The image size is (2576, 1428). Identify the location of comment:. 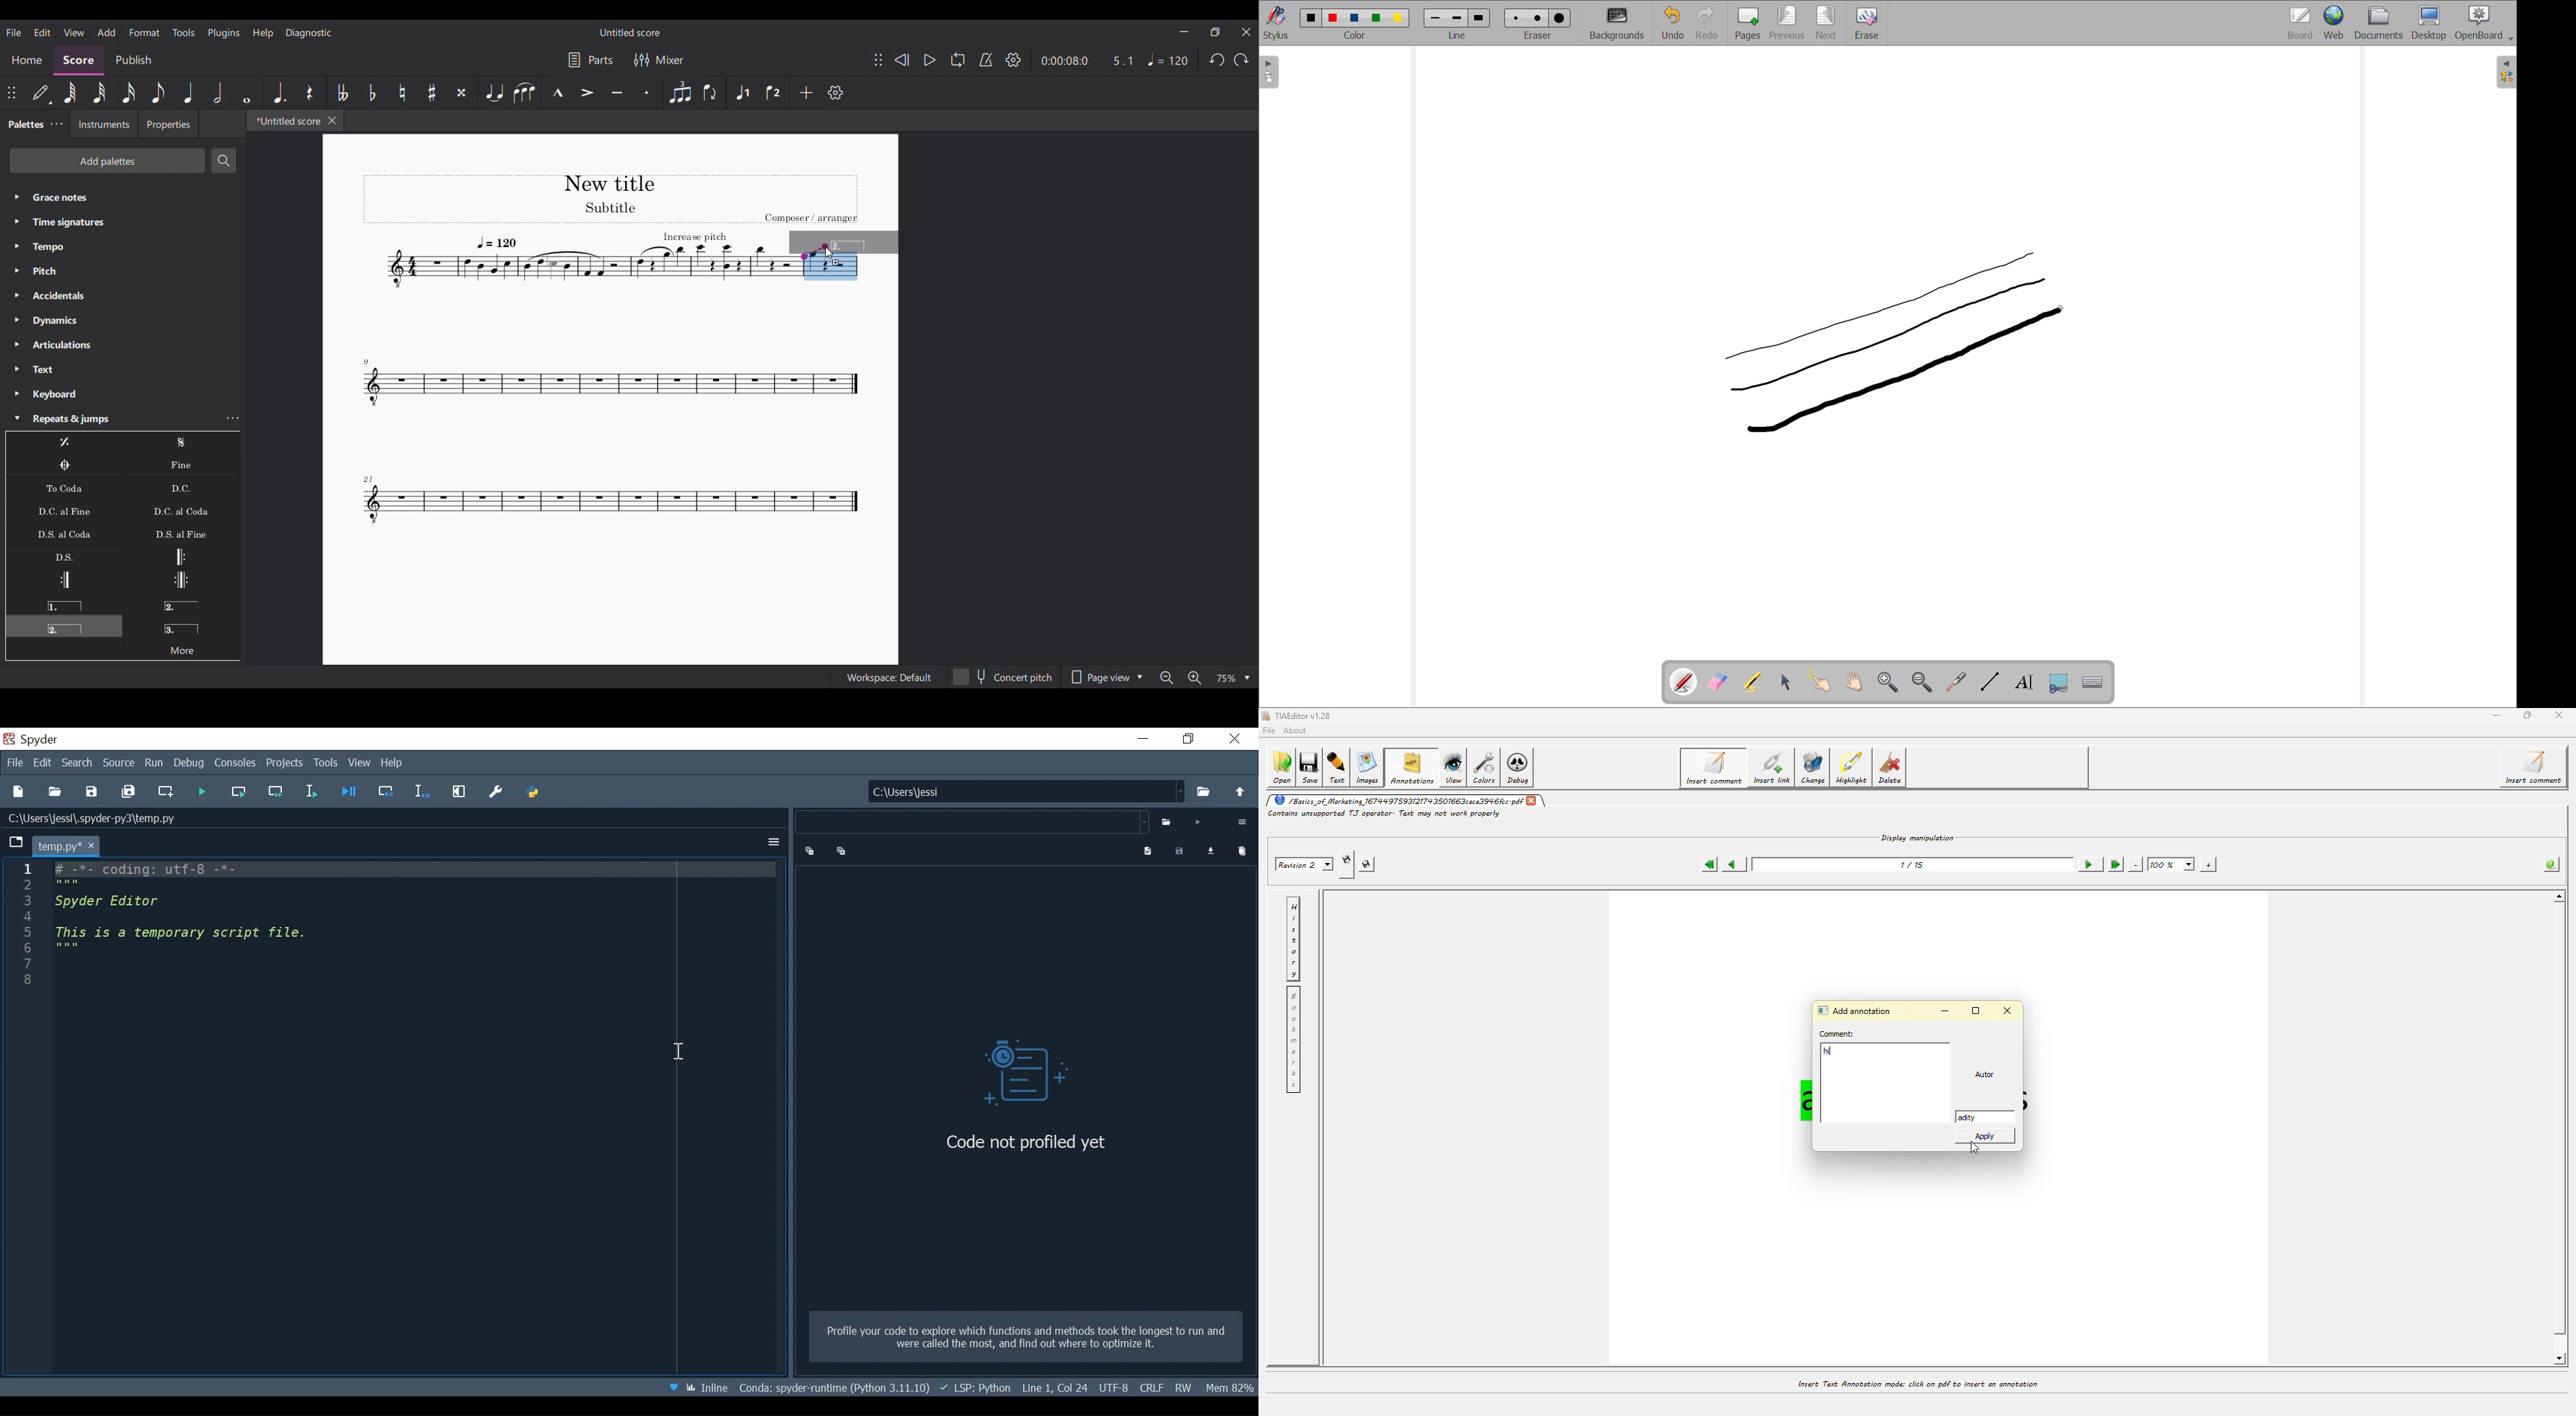
(1840, 1034).